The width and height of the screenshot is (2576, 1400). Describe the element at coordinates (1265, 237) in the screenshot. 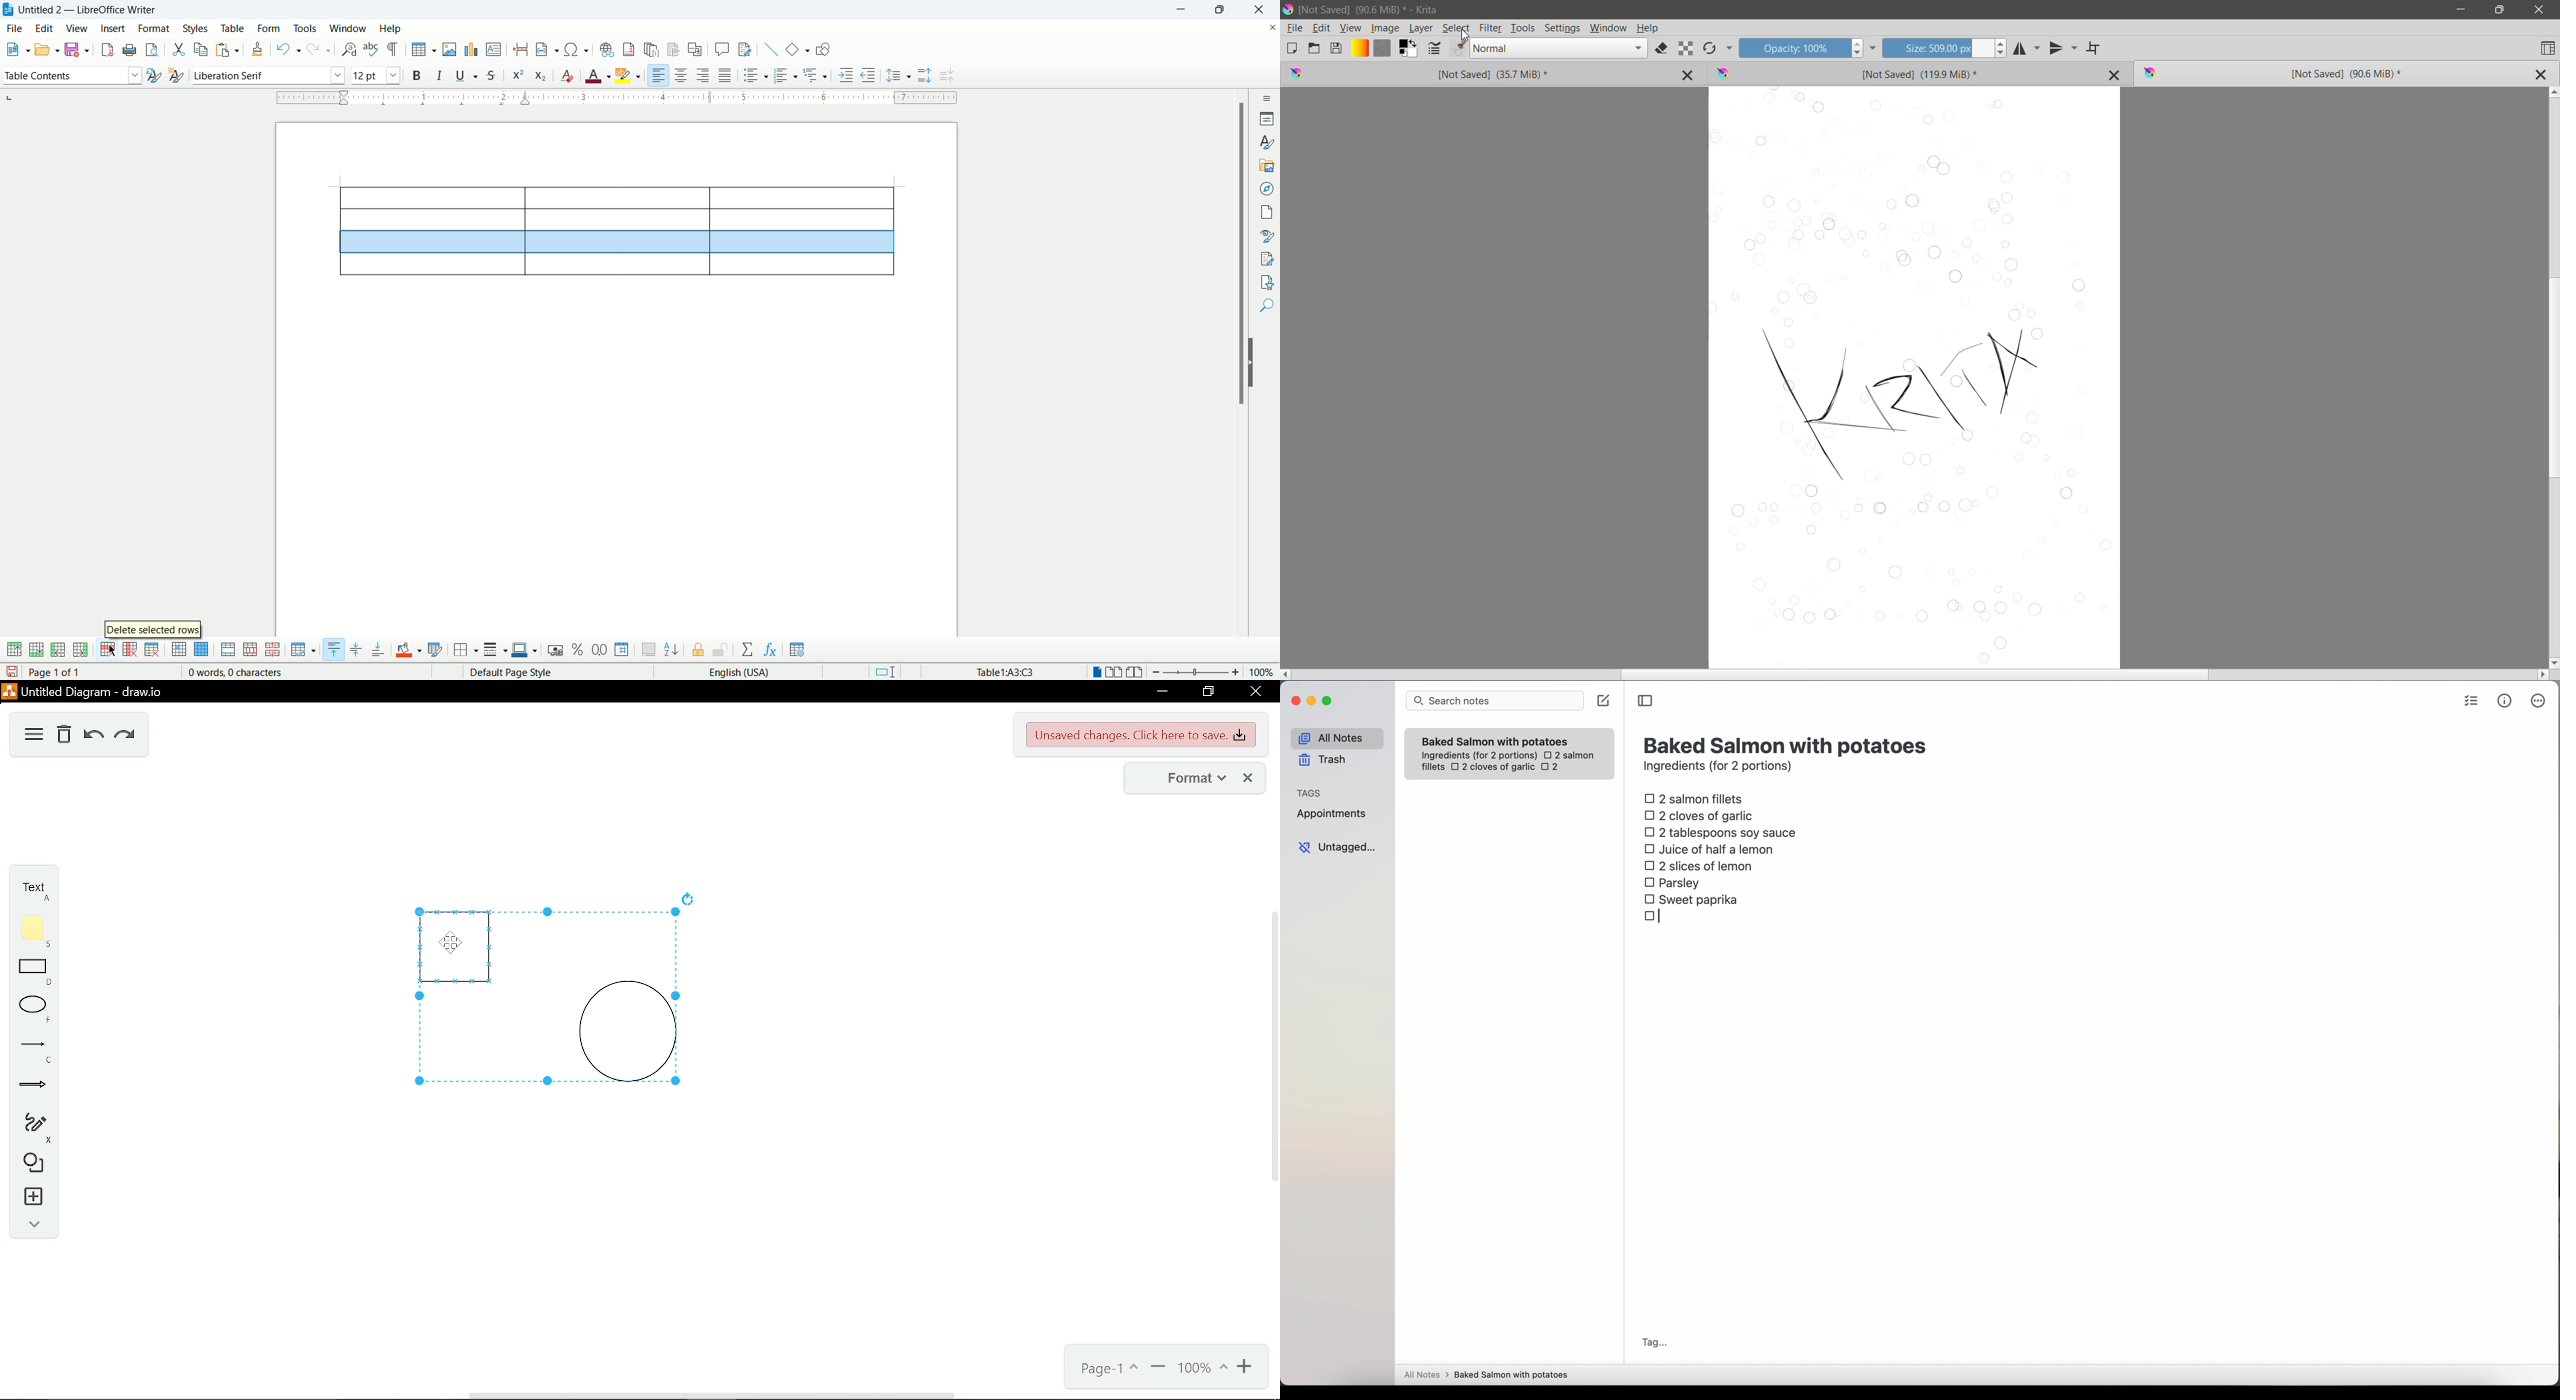

I see `style police` at that location.